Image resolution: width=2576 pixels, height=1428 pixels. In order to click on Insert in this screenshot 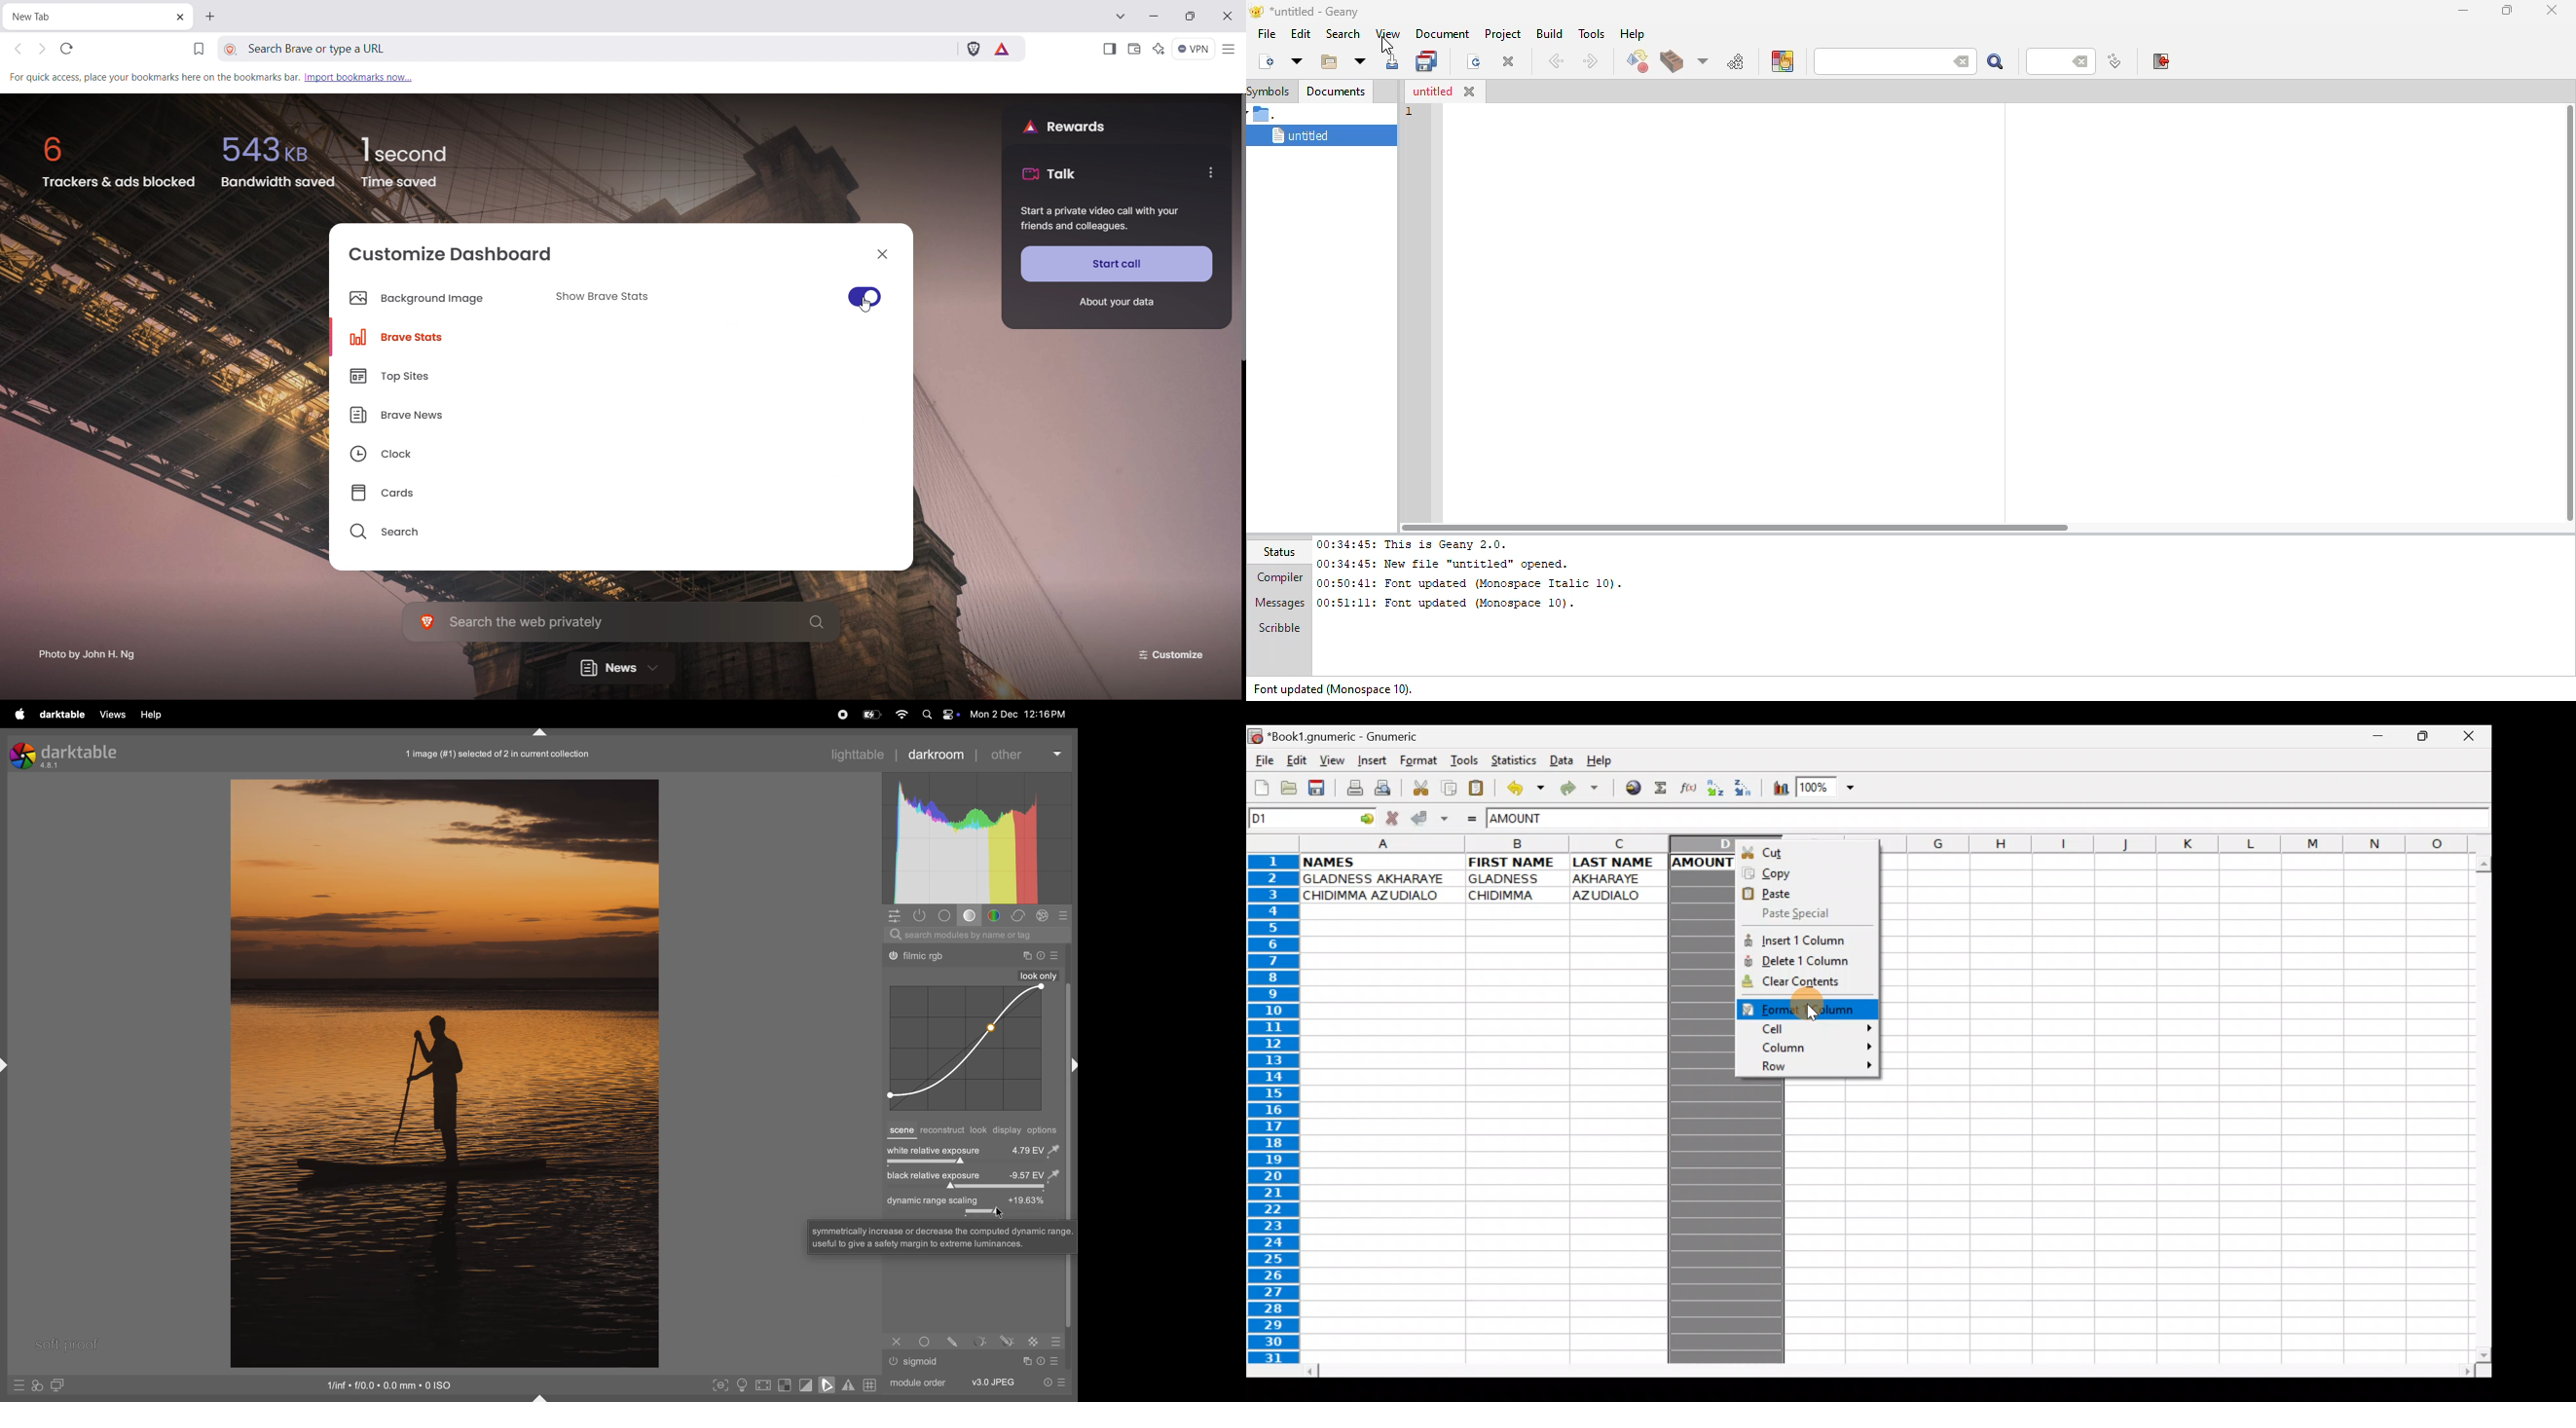, I will do `click(1371, 763)`.